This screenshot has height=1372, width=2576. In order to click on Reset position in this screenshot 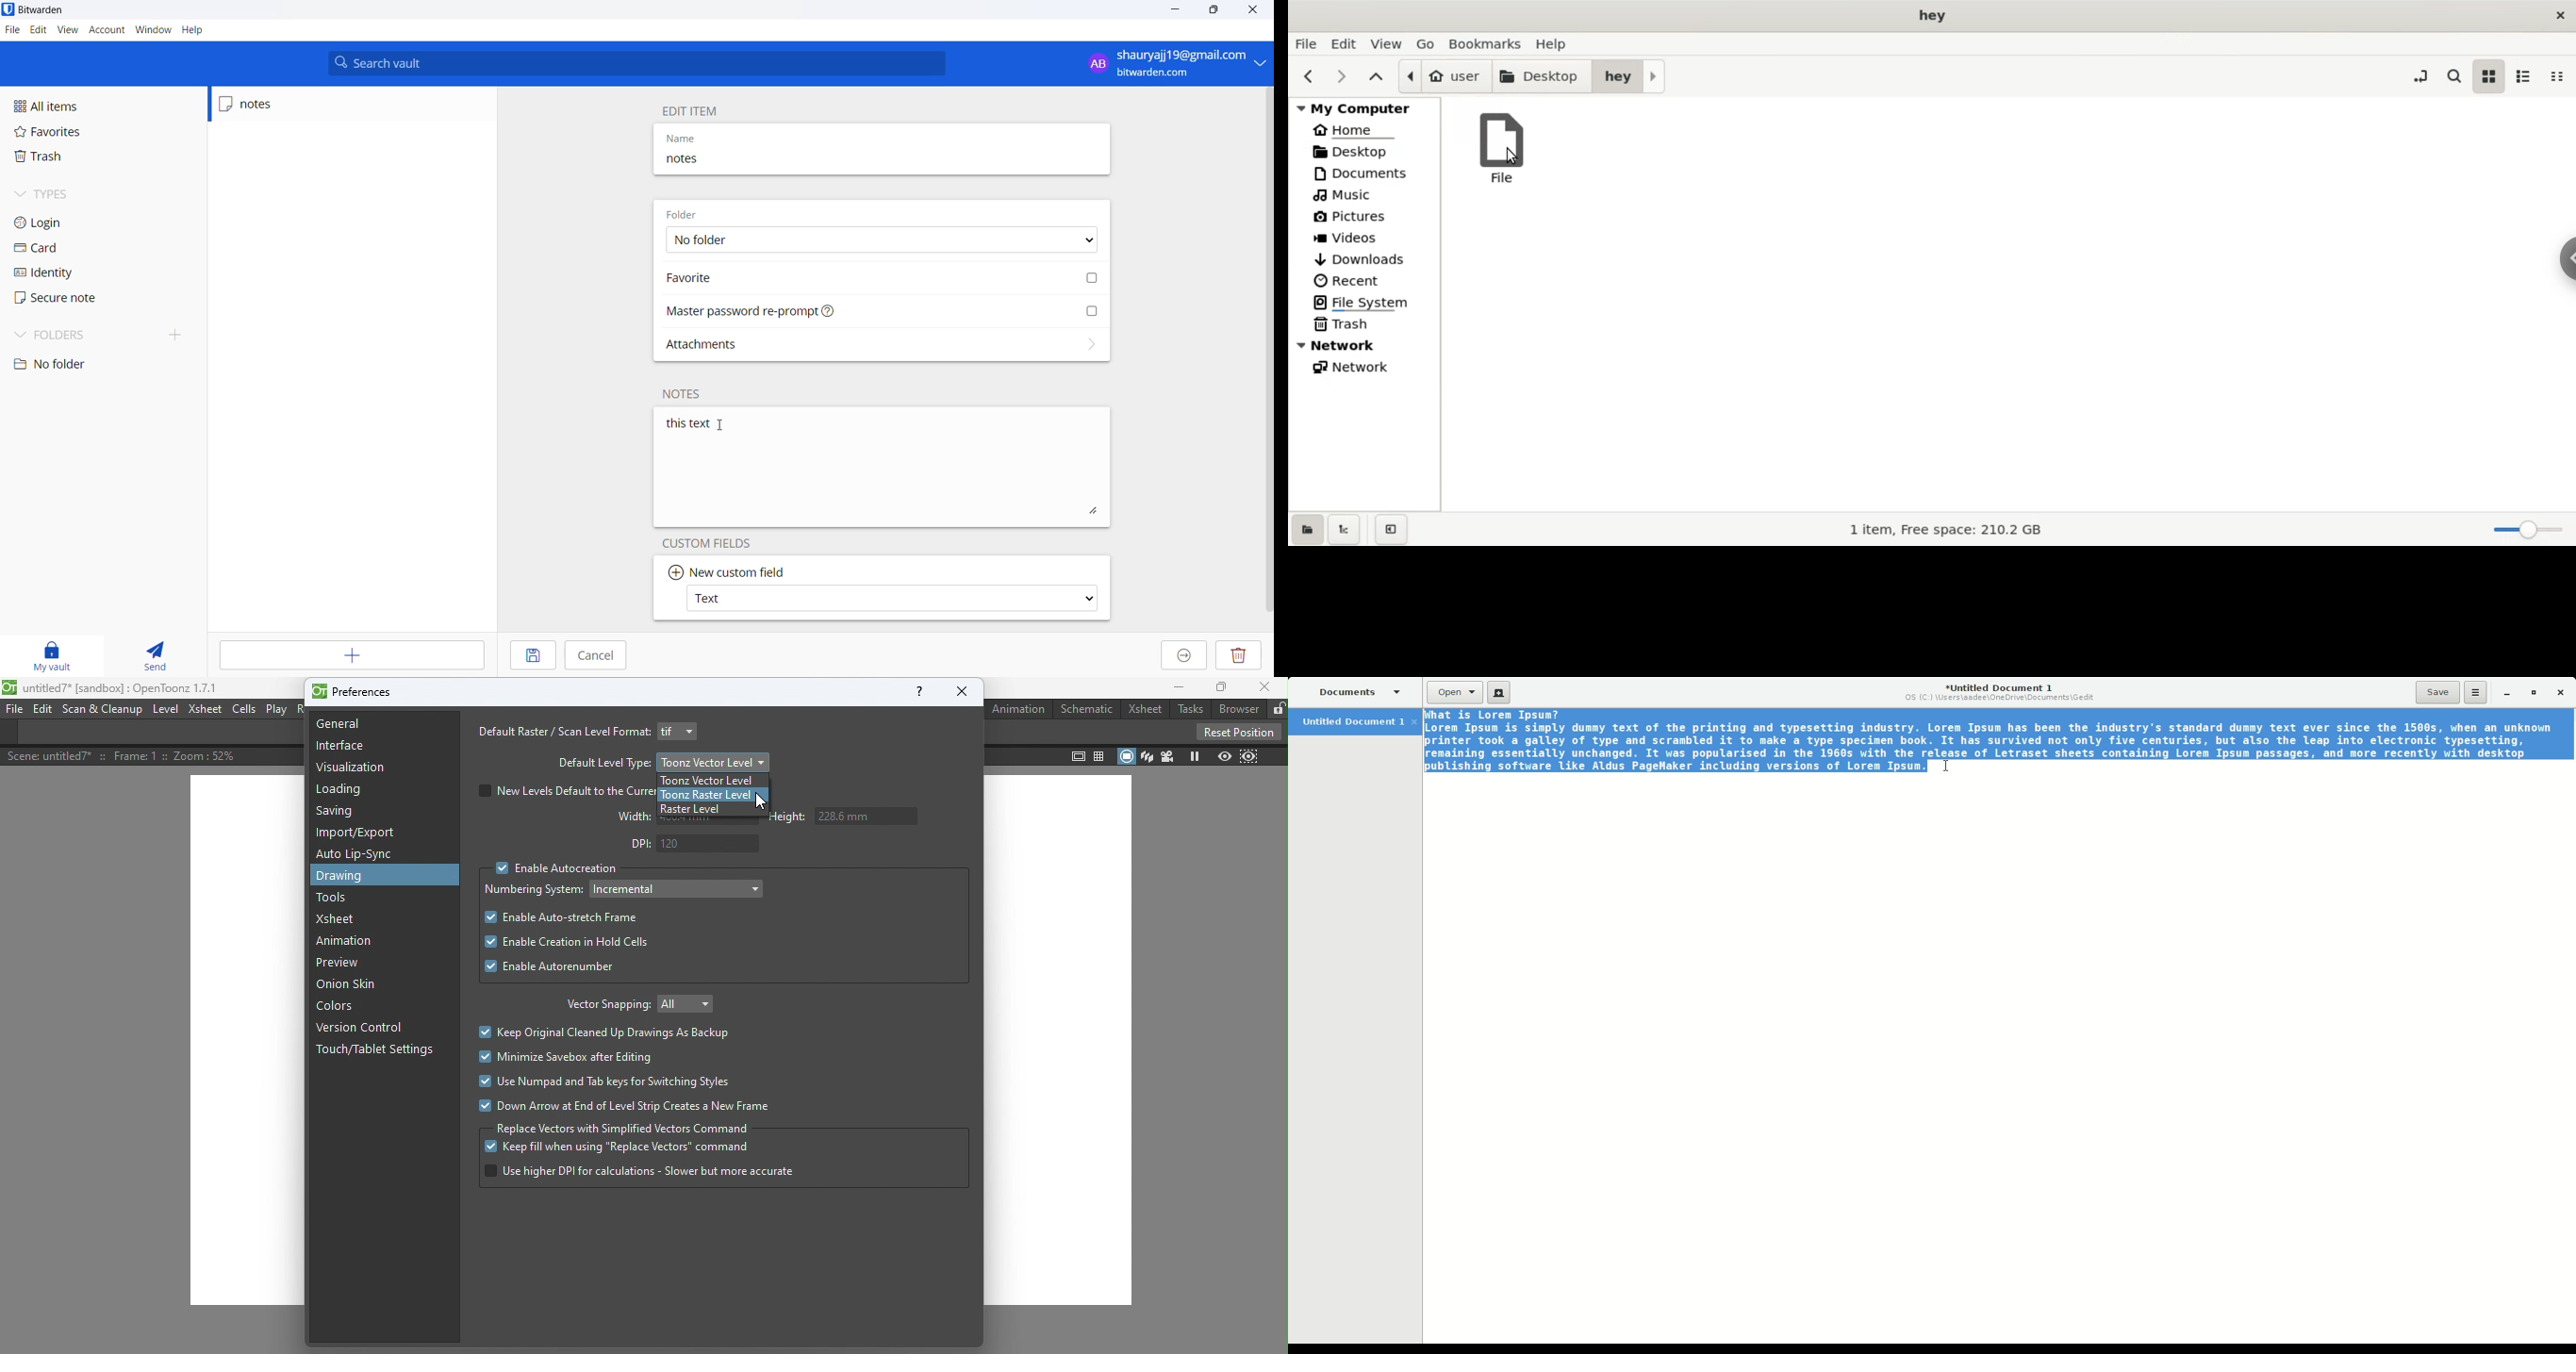, I will do `click(1236, 731)`.